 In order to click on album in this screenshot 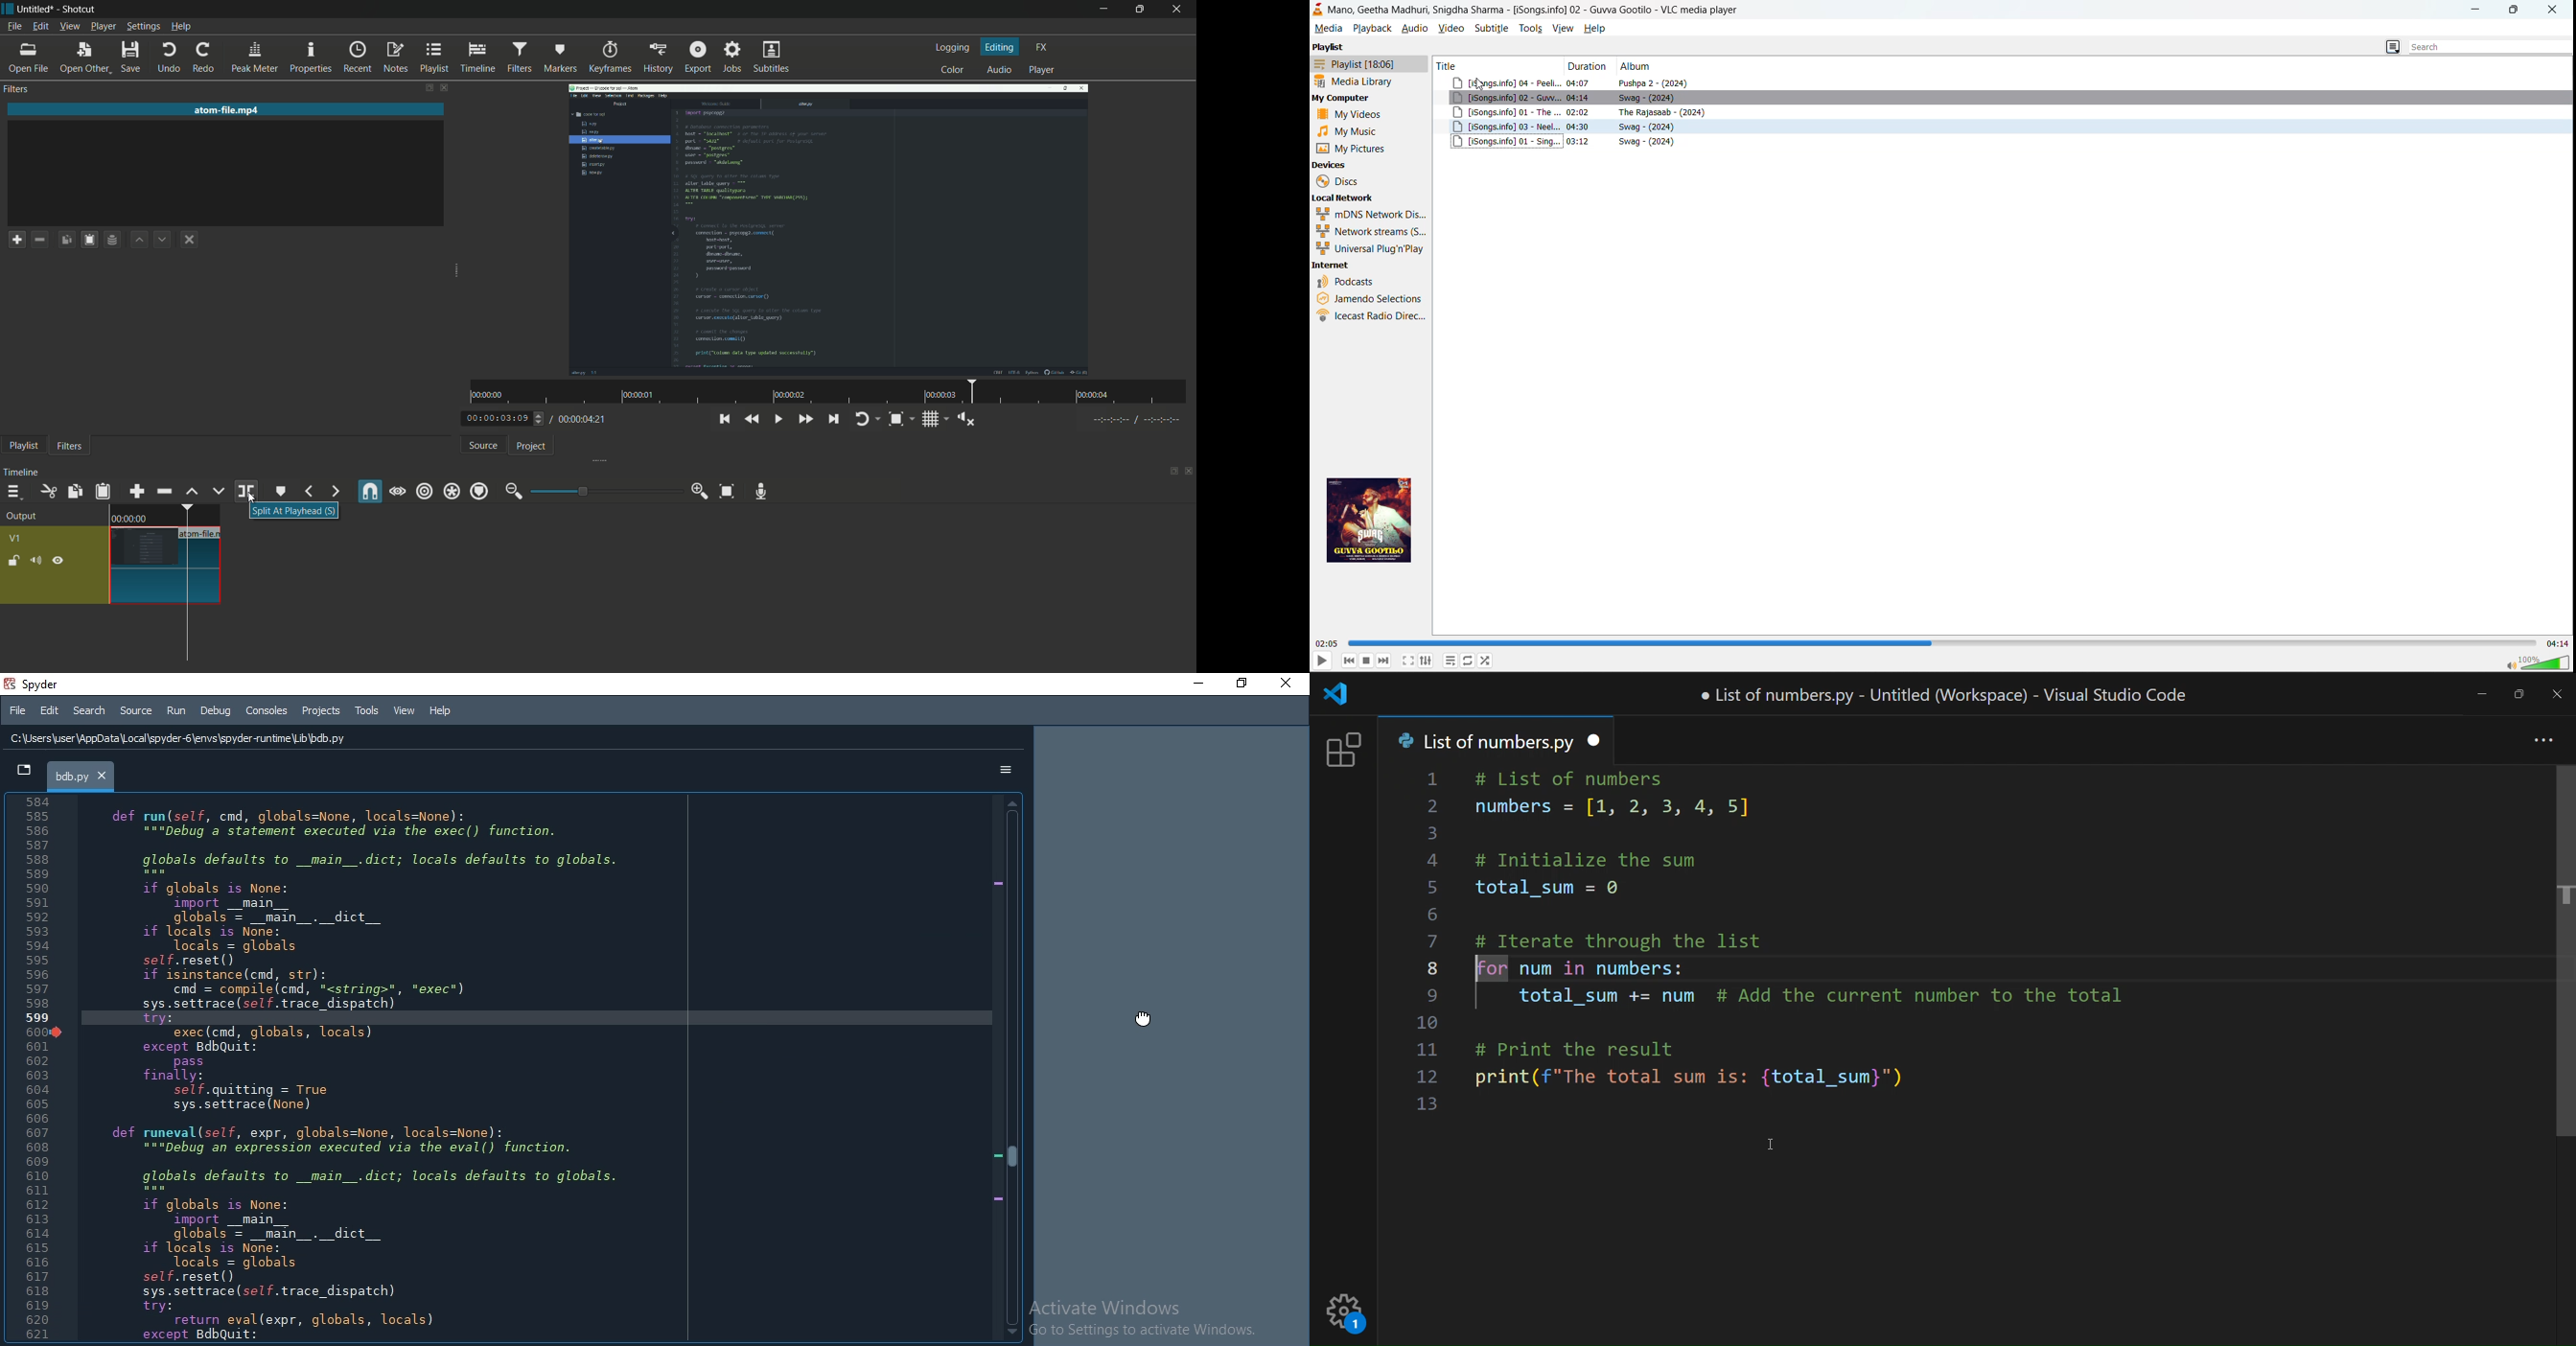, I will do `click(1639, 67)`.